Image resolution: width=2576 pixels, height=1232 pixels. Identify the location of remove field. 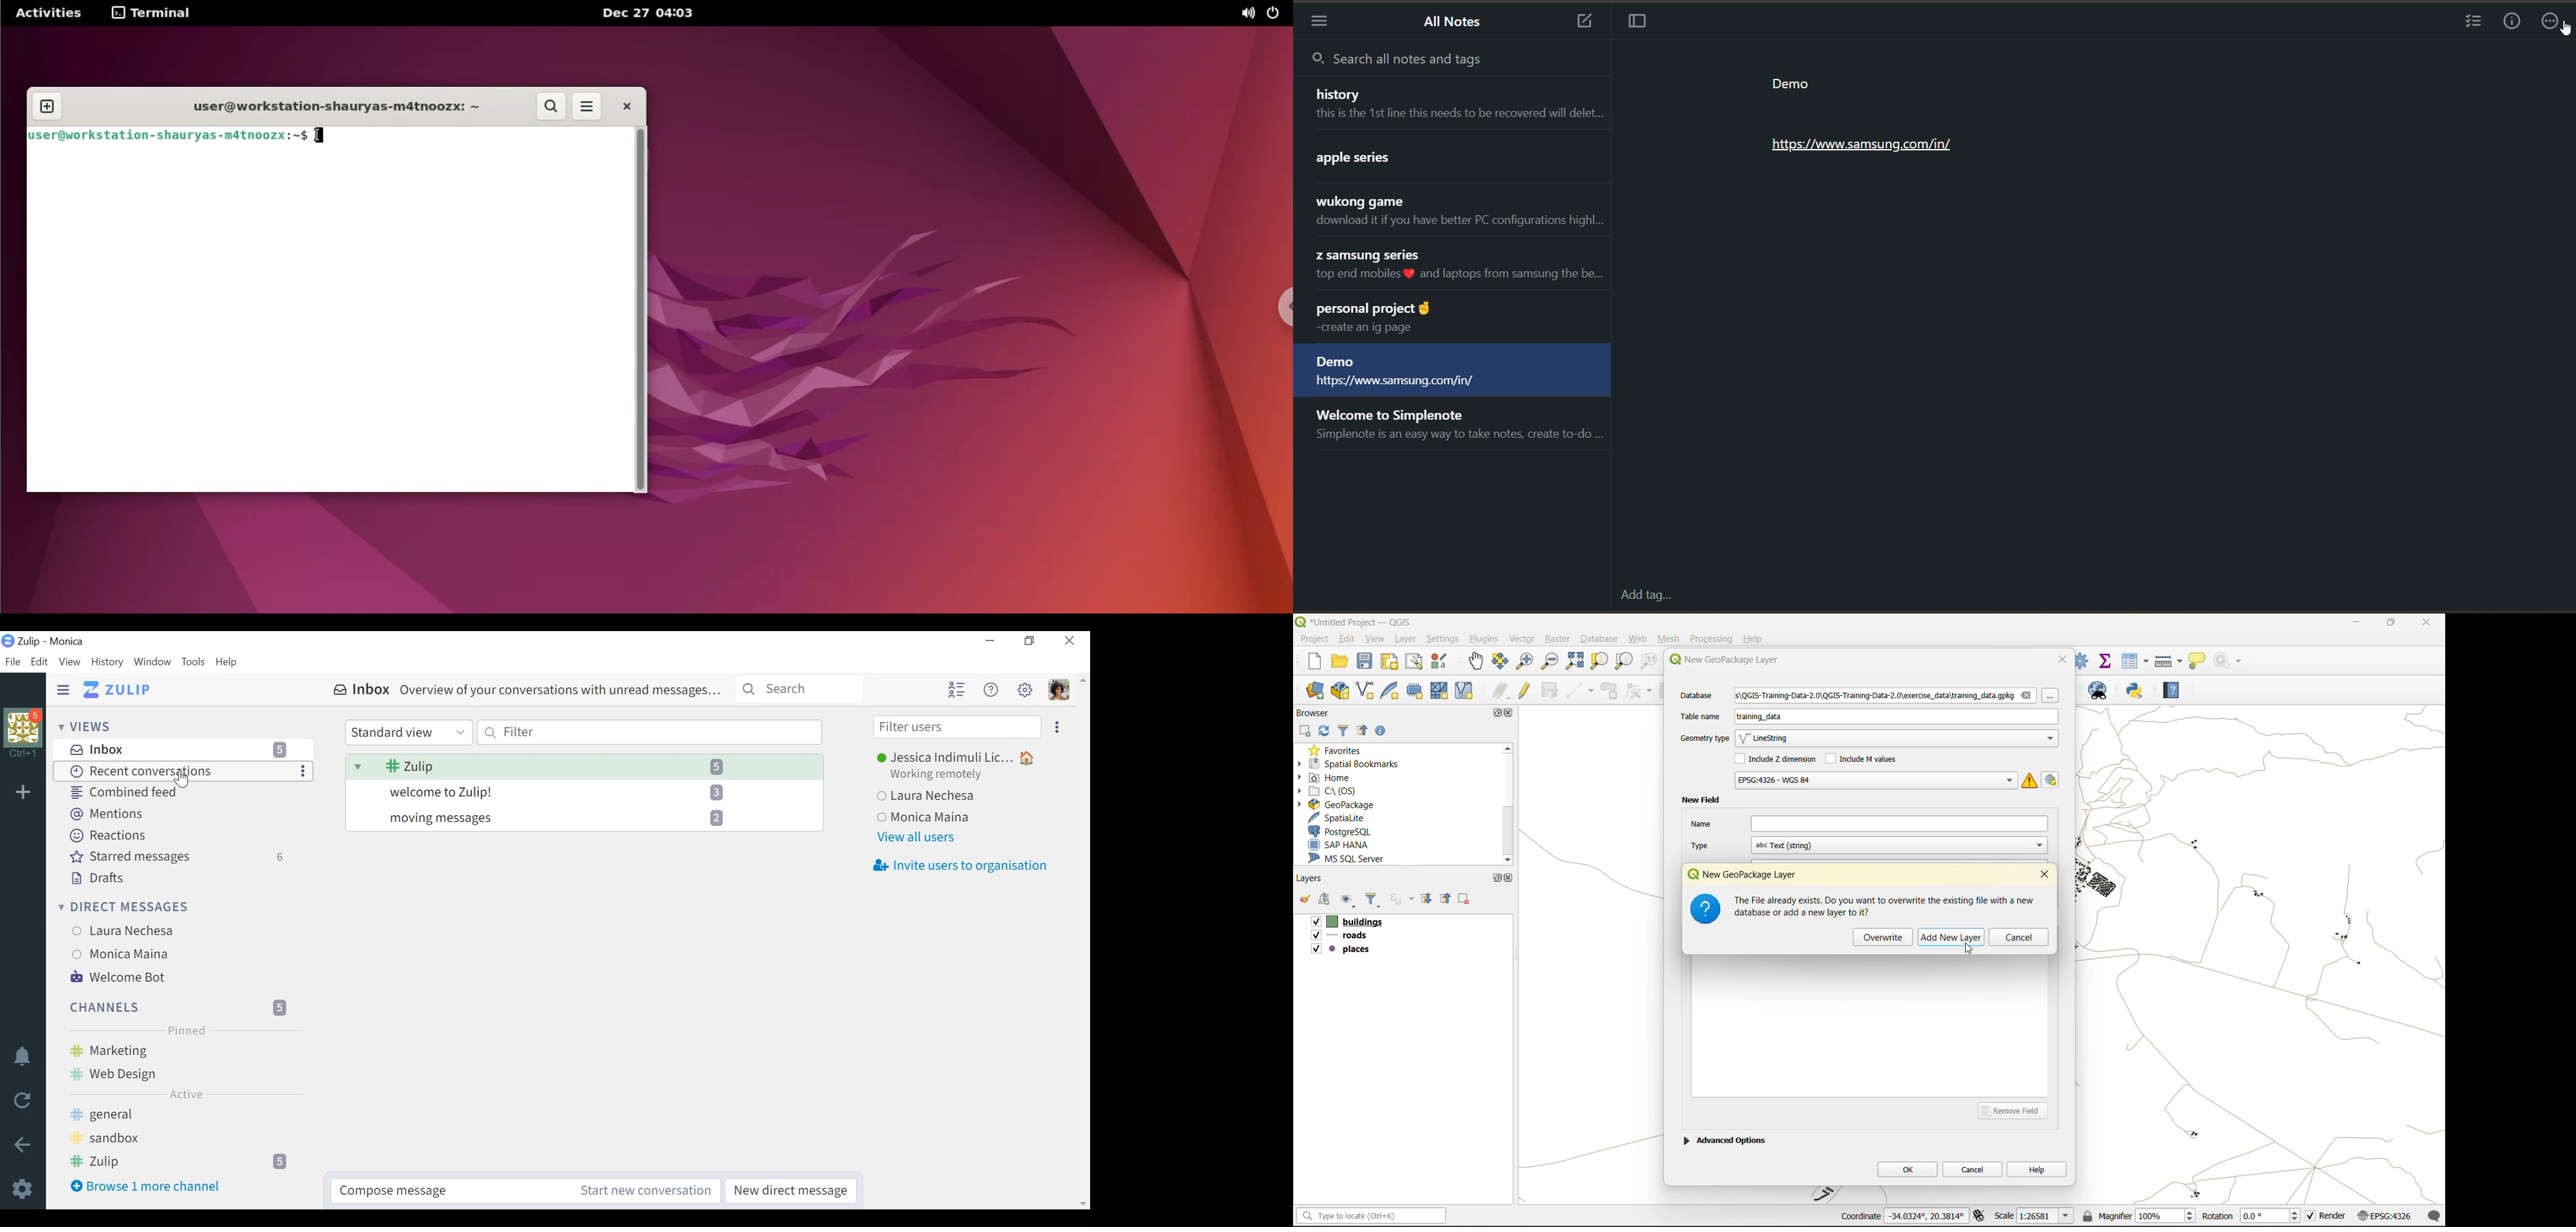
(2017, 1110).